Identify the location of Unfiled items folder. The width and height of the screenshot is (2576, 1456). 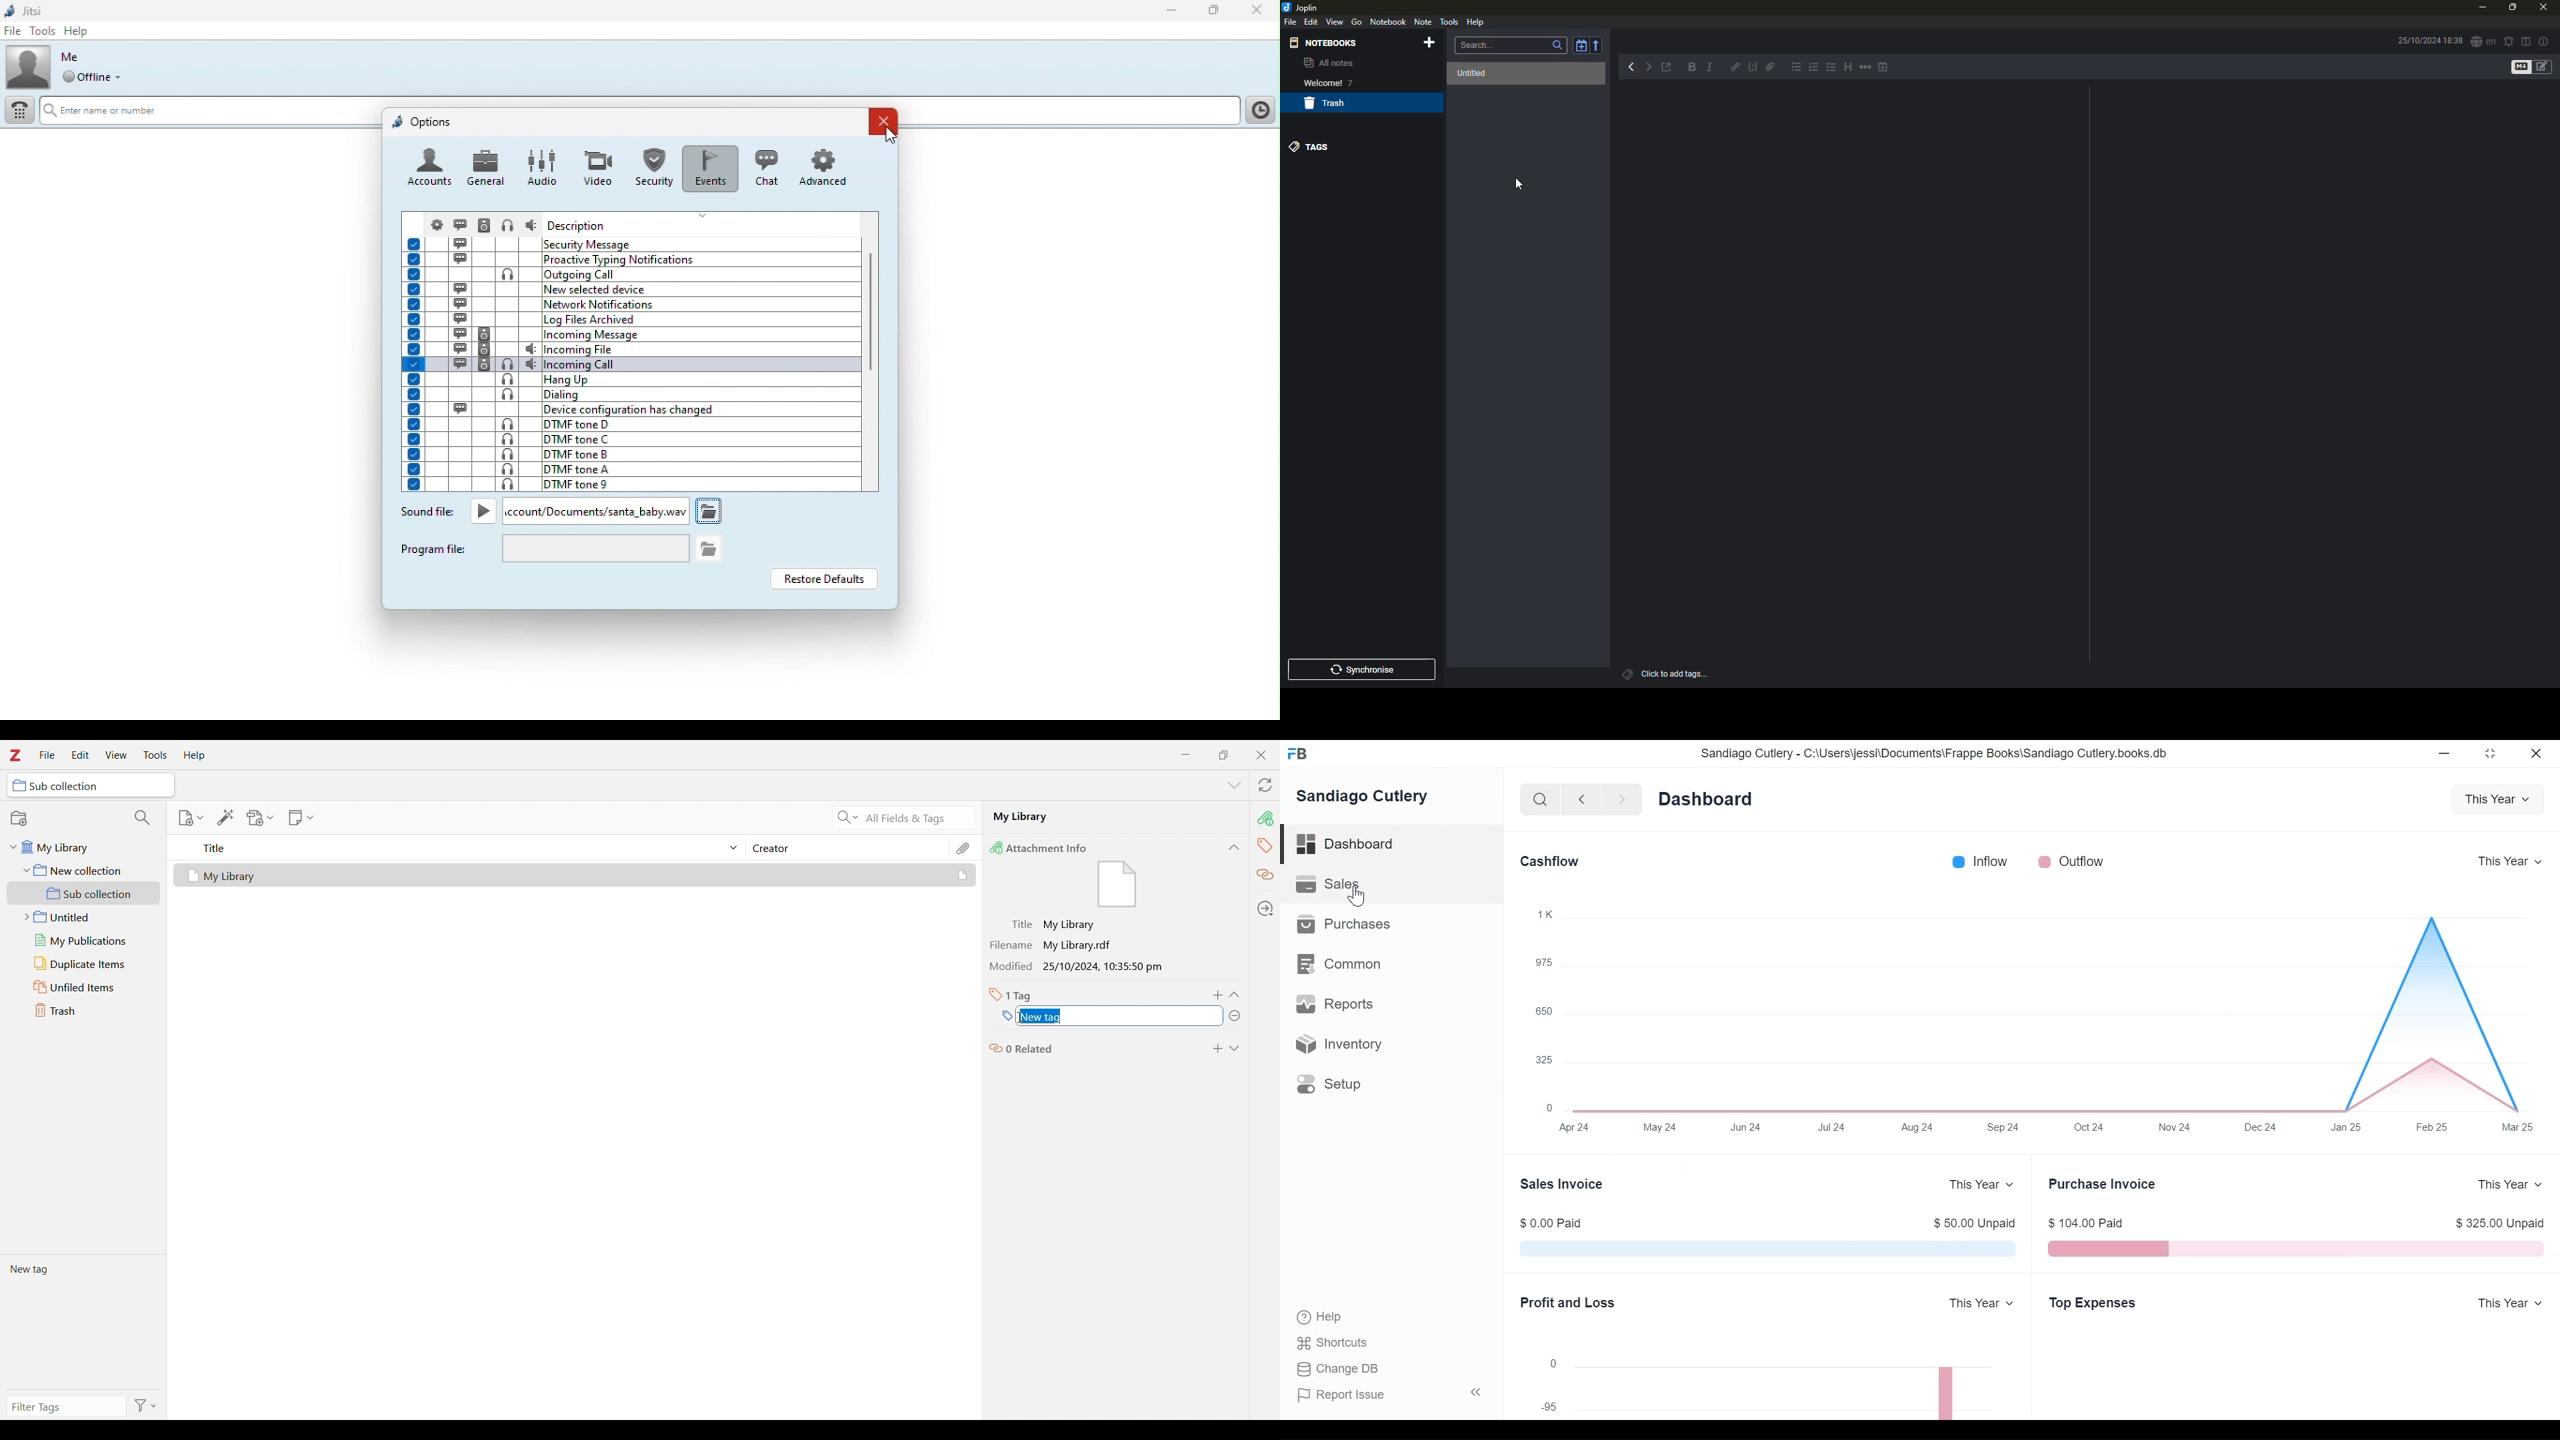
(83, 987).